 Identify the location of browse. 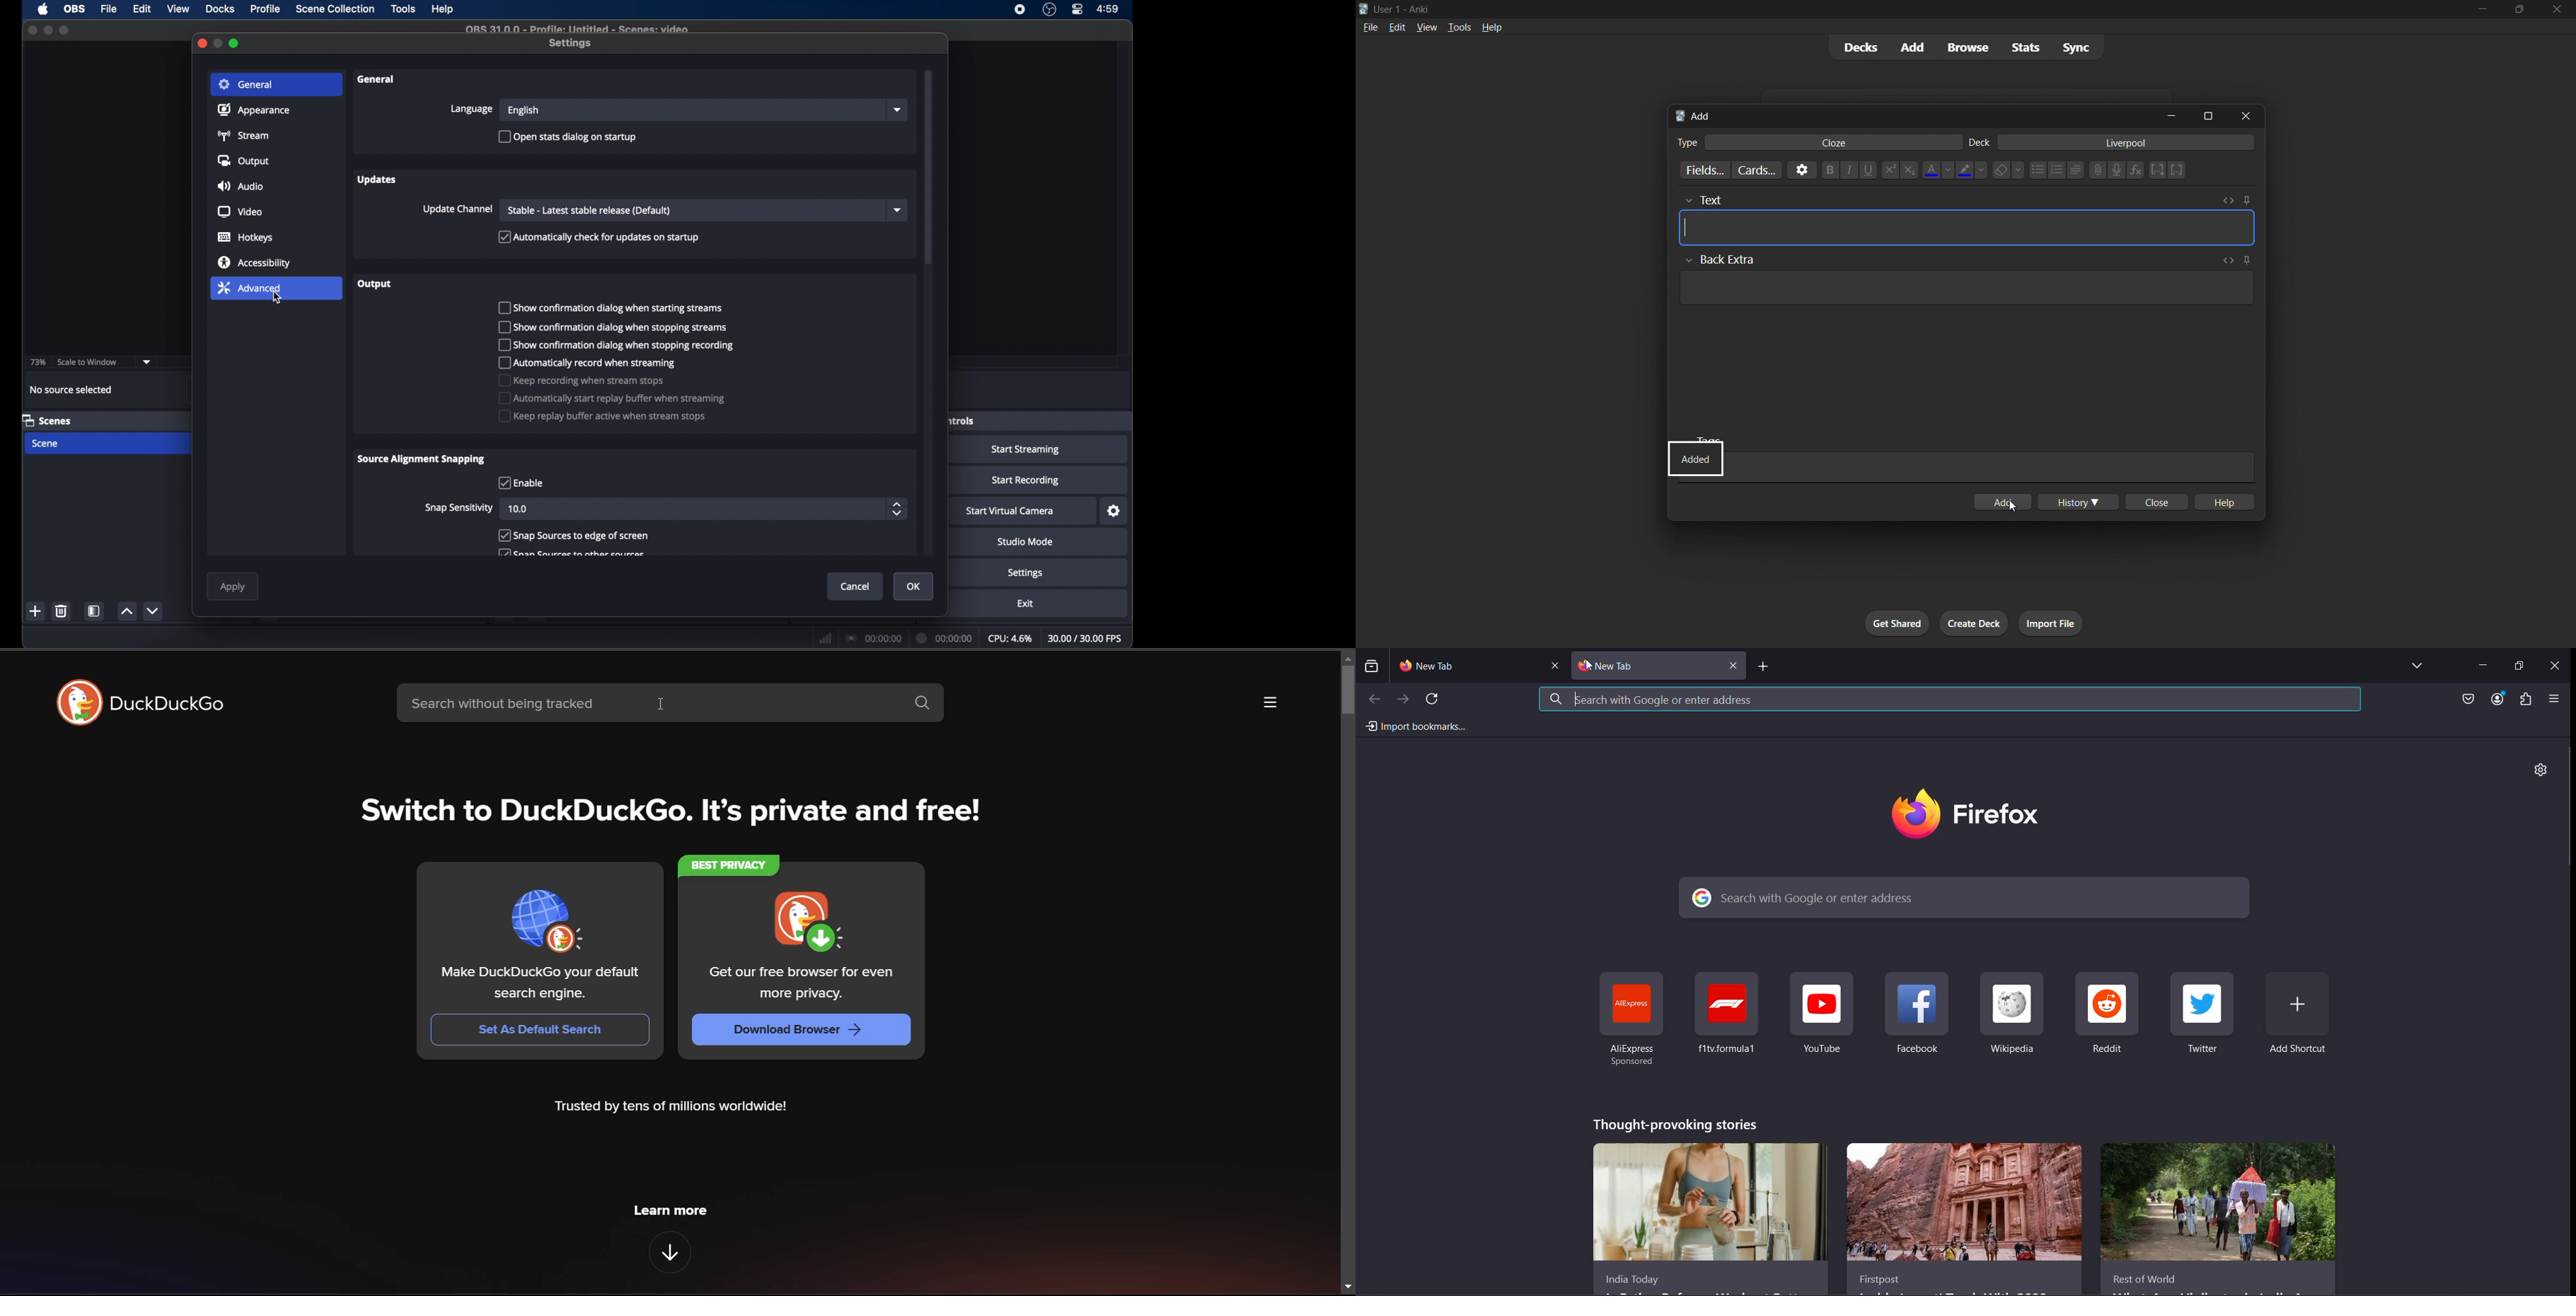
(1965, 47).